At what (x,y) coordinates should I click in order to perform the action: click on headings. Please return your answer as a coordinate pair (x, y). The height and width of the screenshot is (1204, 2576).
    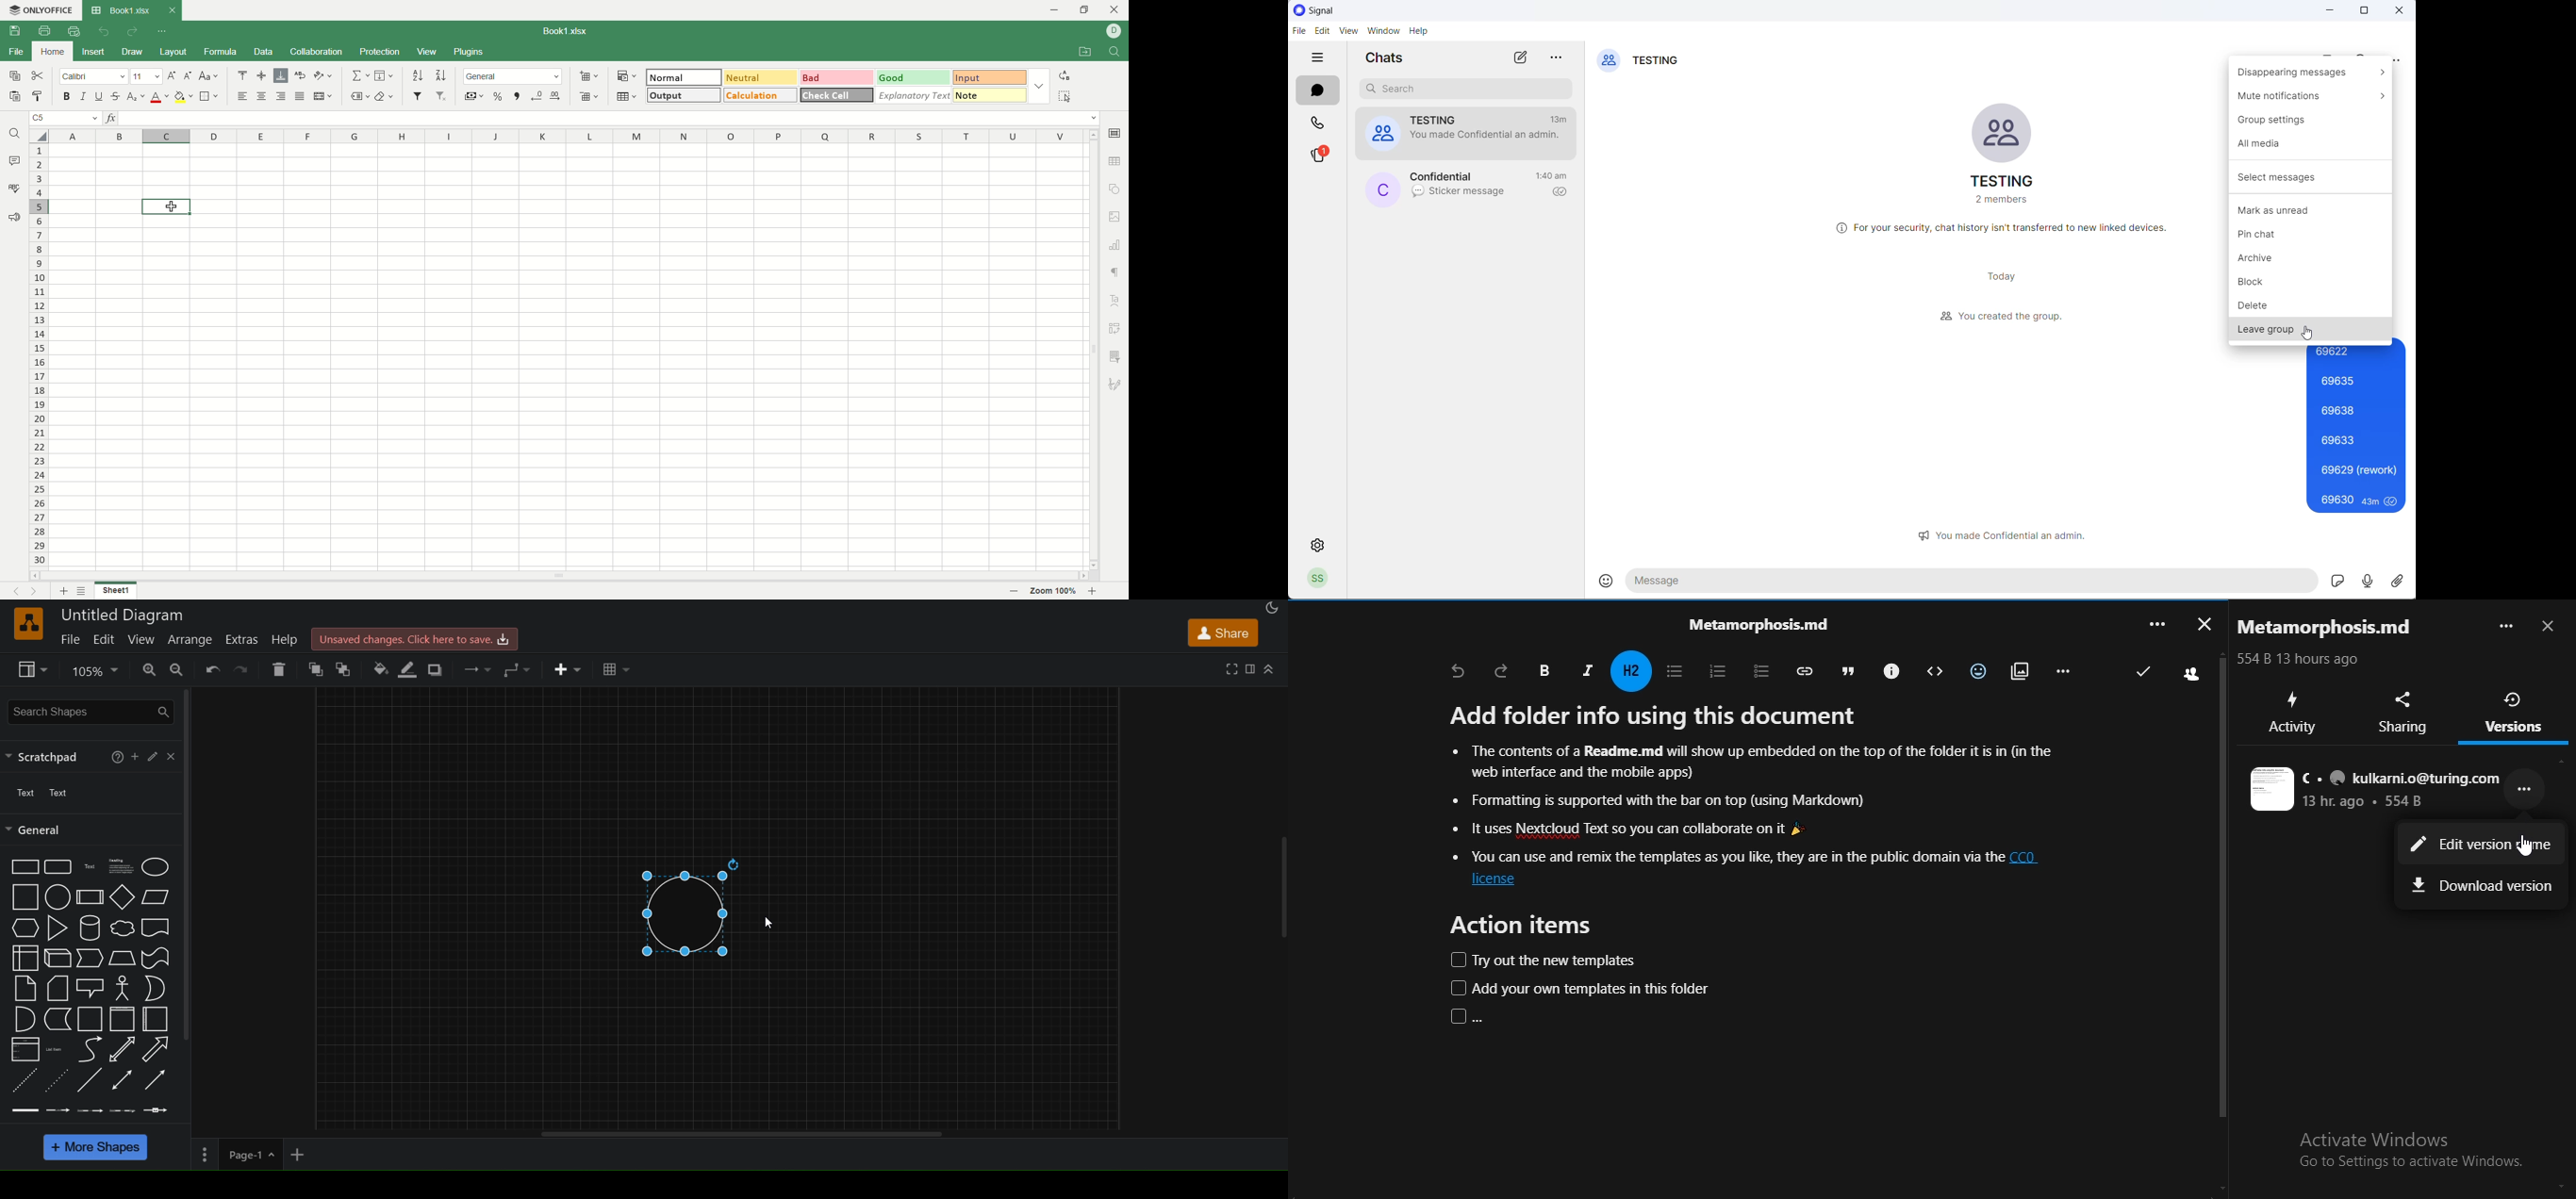
    Looking at the image, I should click on (1633, 671).